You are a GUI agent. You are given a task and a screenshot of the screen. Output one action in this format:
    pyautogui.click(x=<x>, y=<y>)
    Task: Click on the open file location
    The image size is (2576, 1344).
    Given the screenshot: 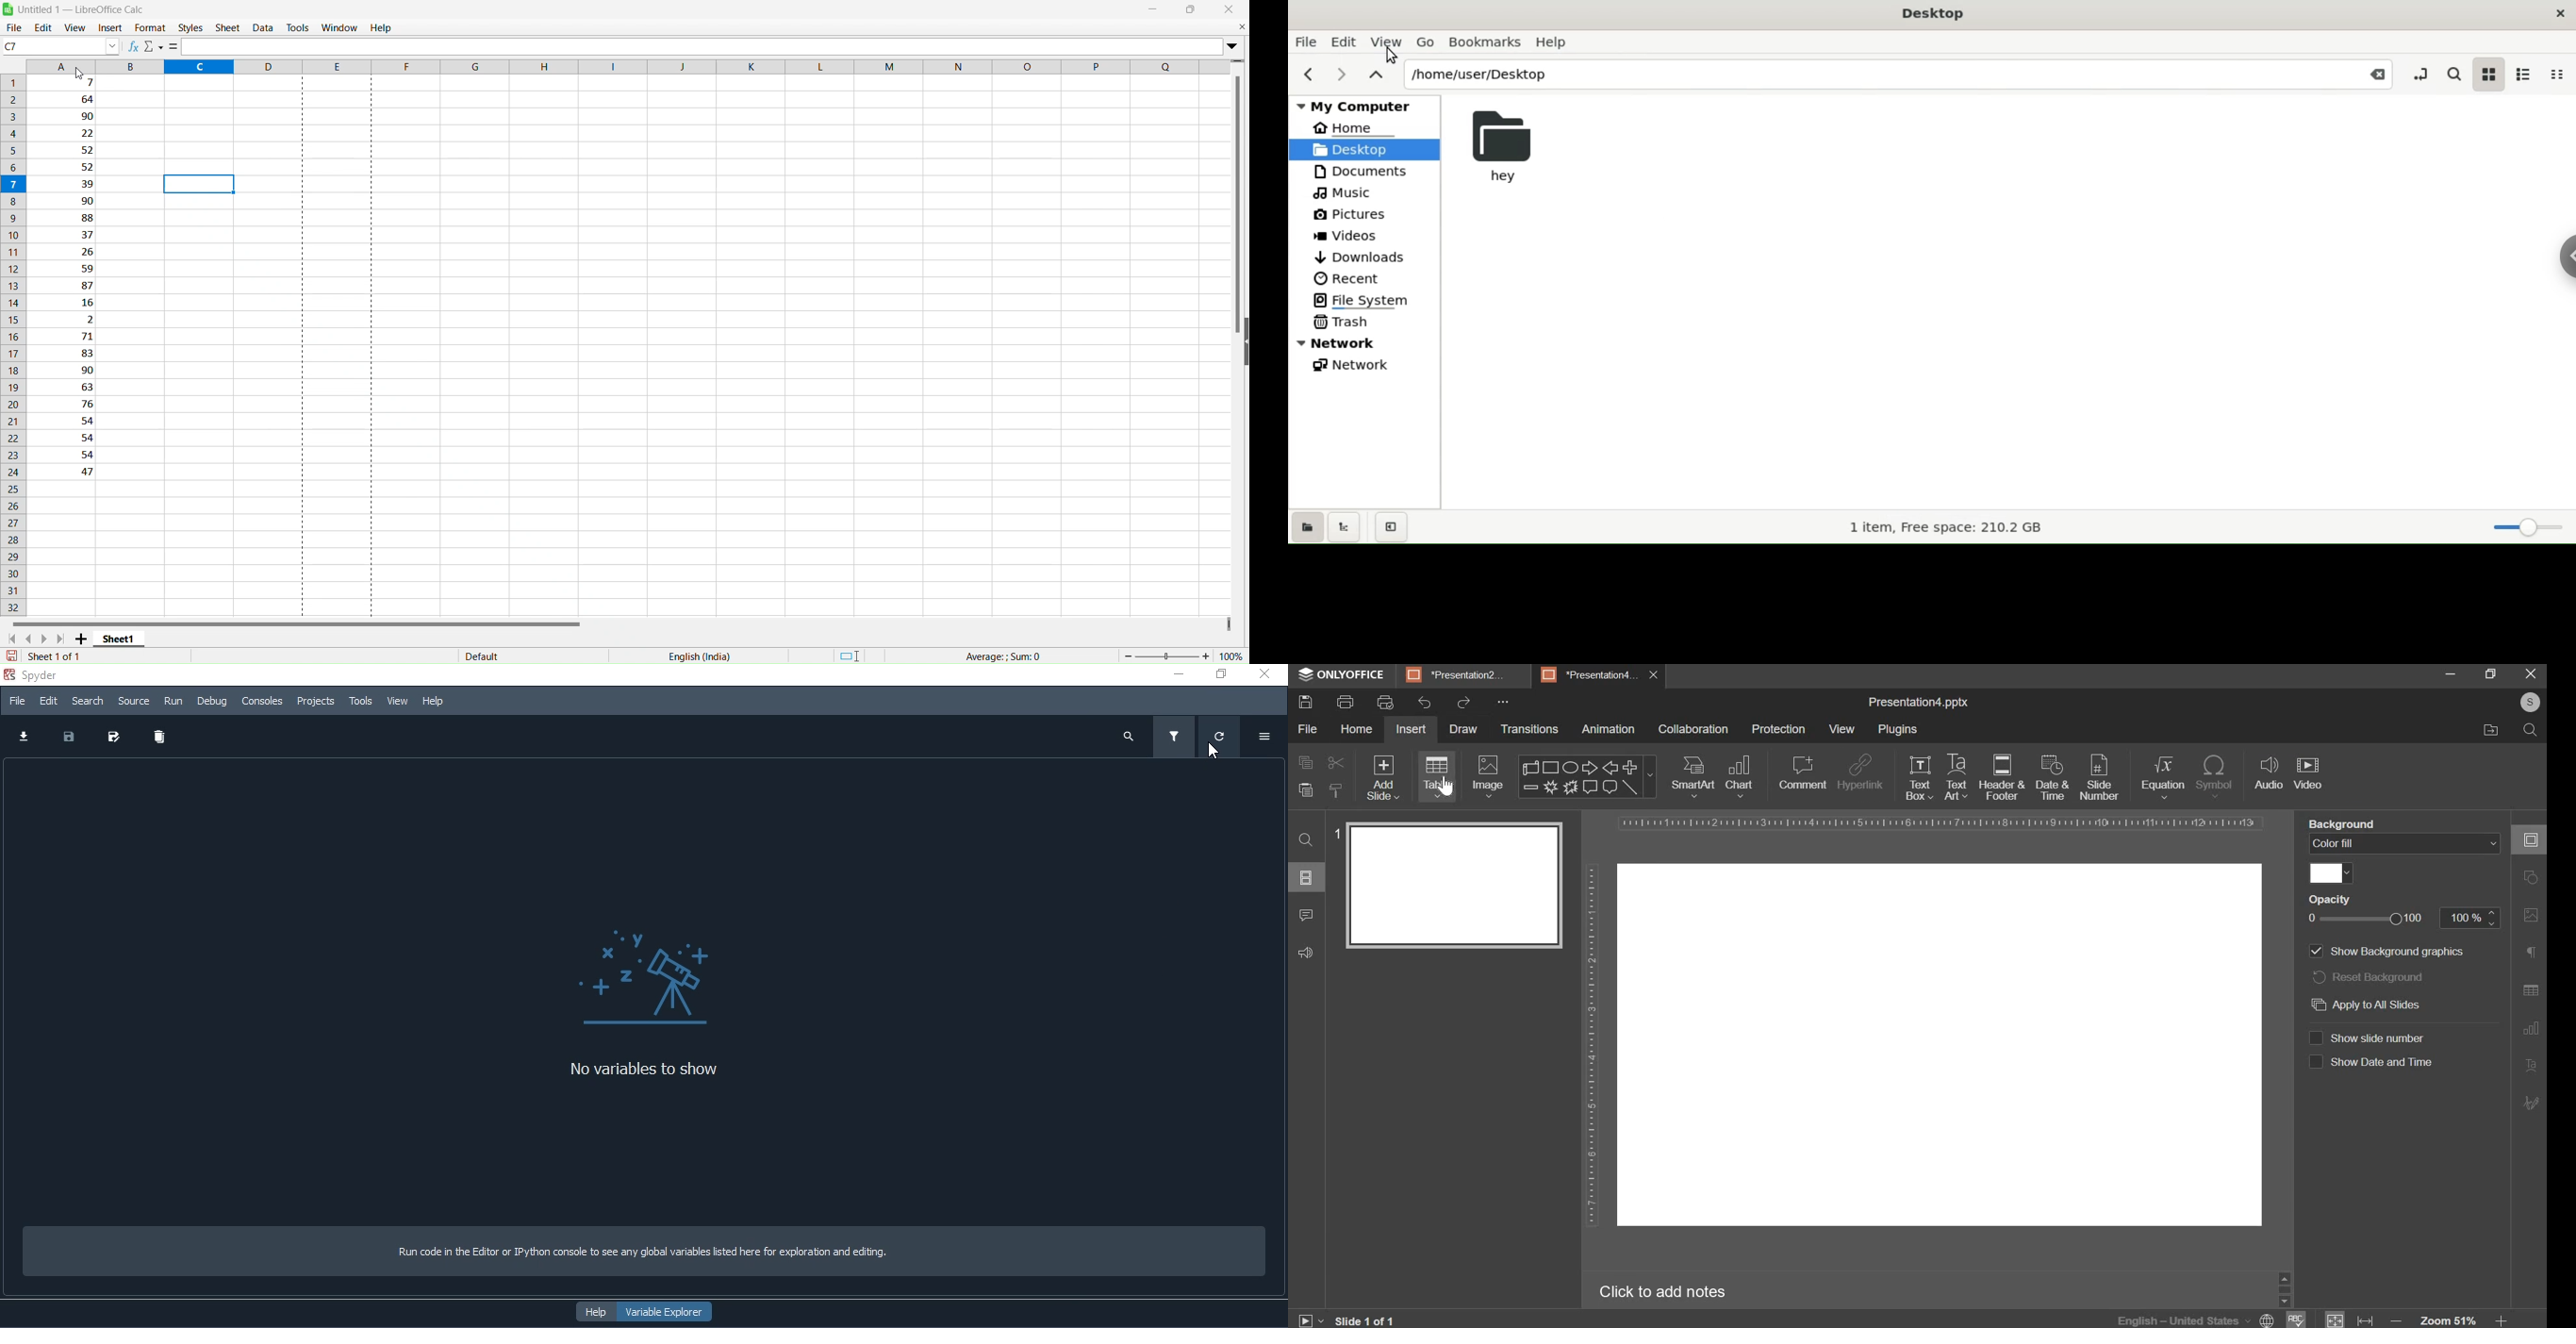 What is the action you would take?
    pyautogui.click(x=2489, y=731)
    